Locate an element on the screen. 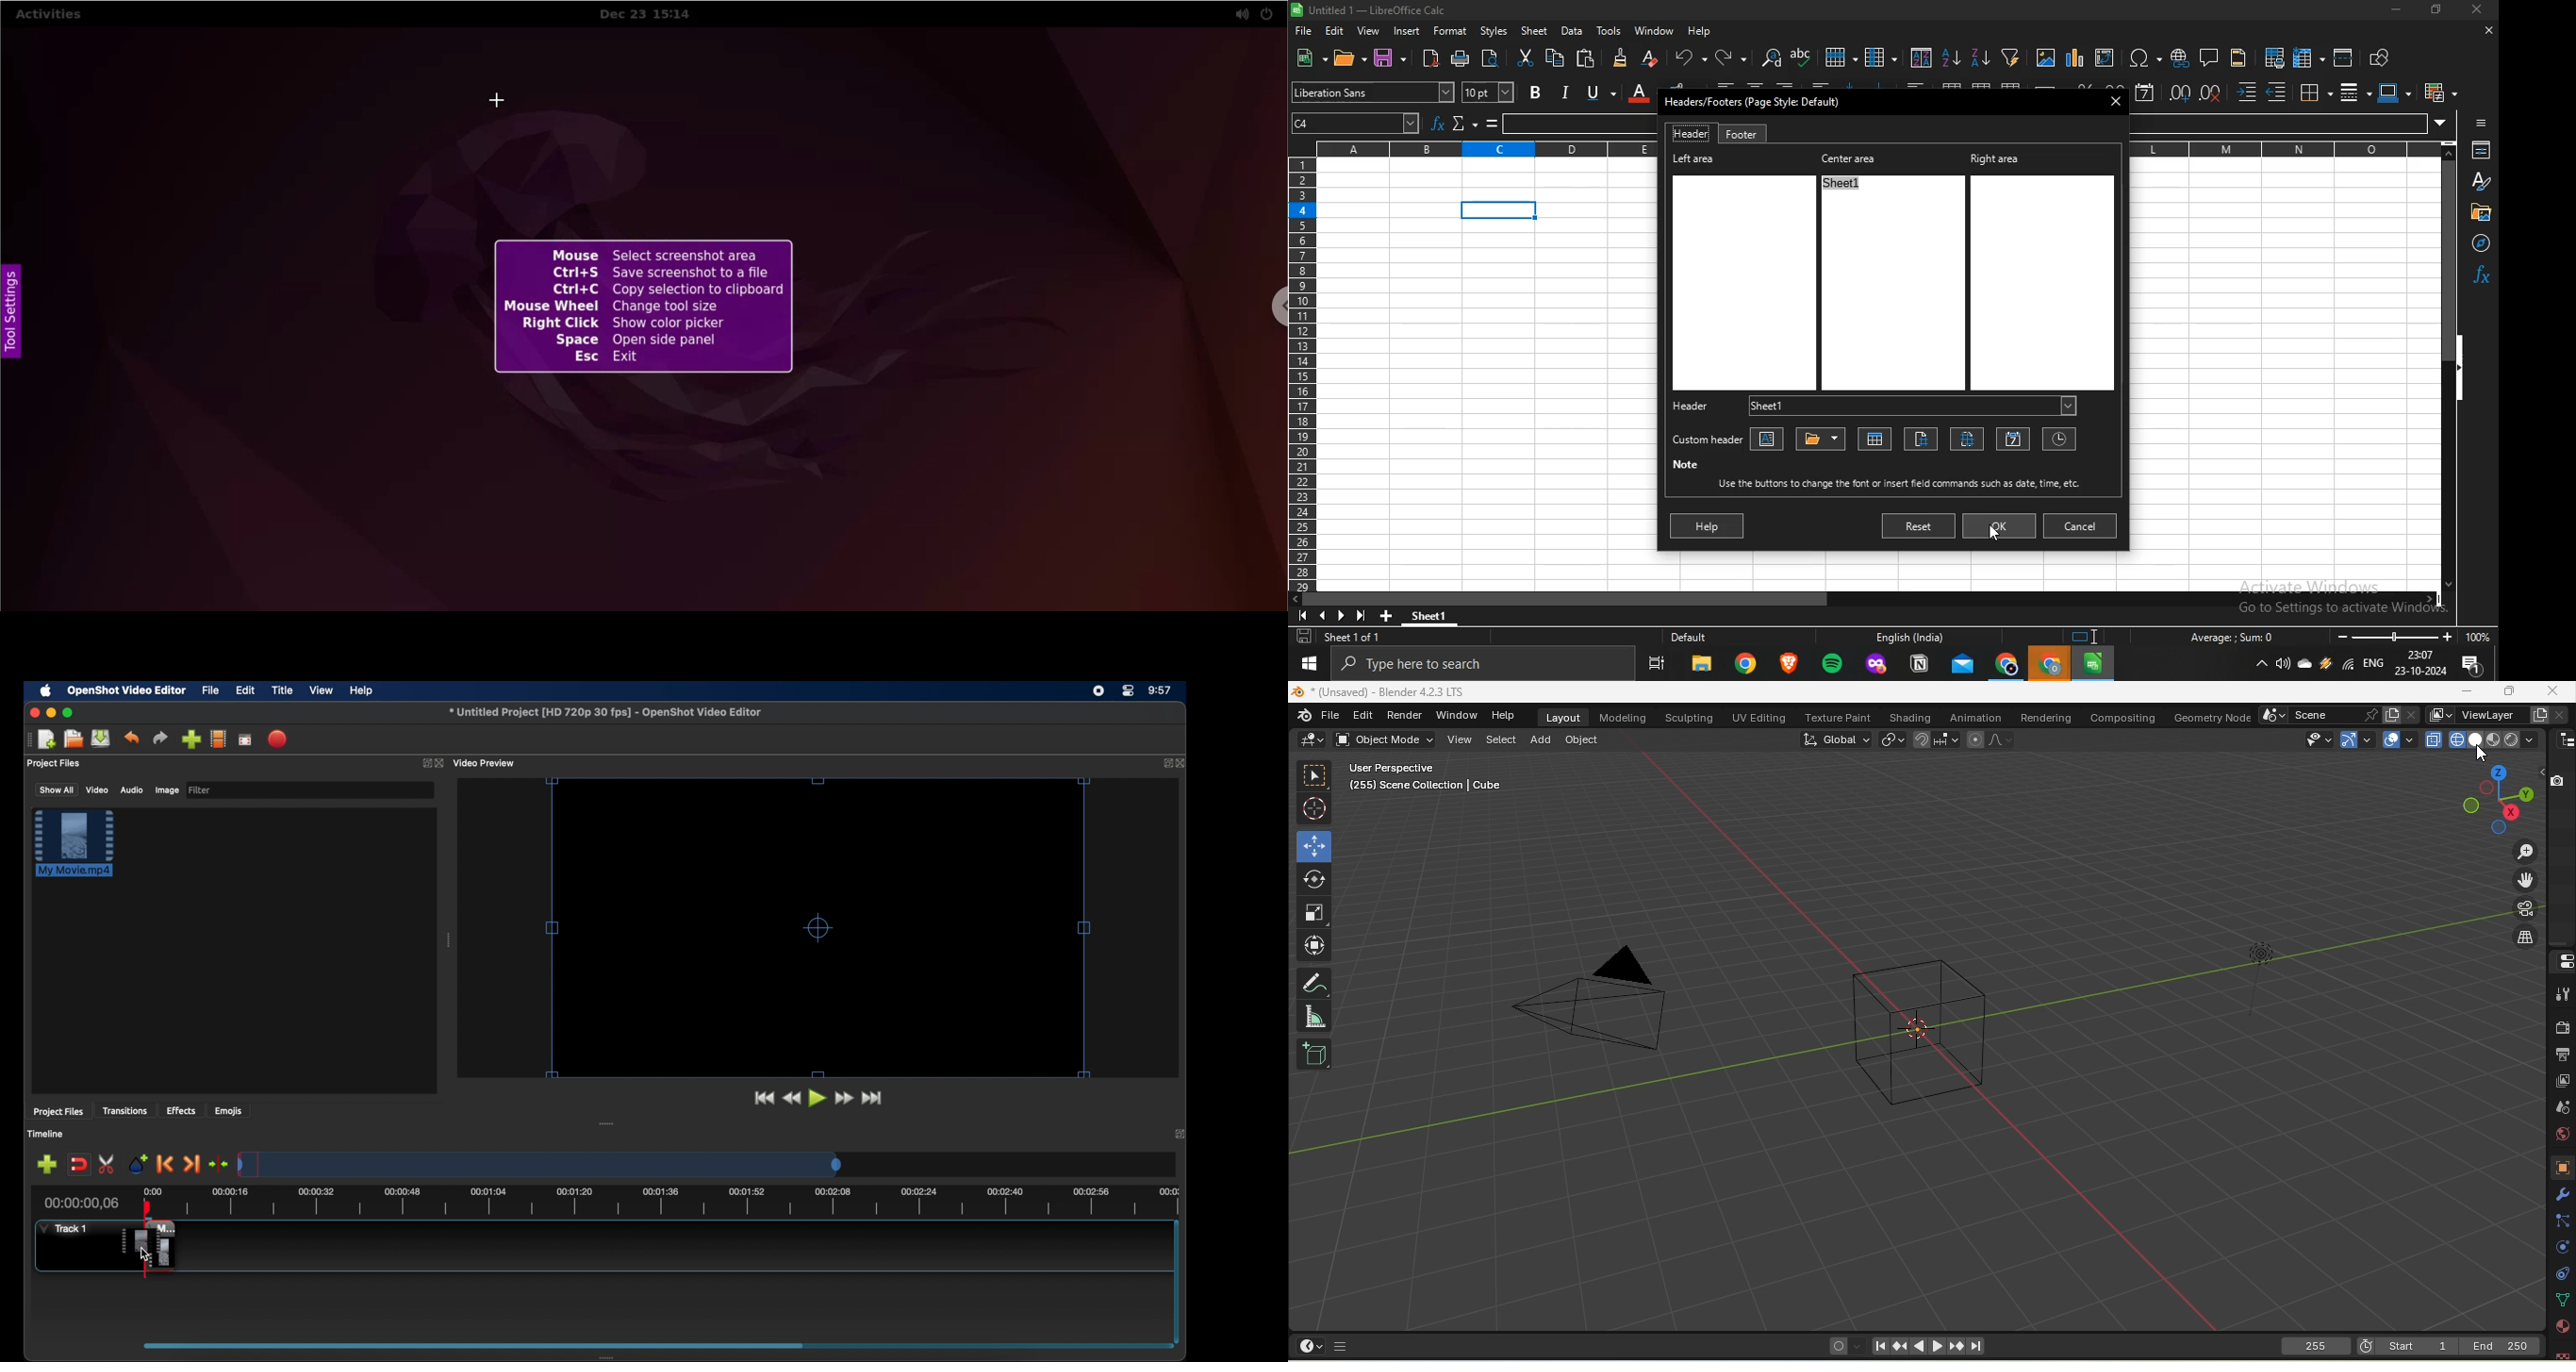  Overlays is located at coordinates (2398, 740).